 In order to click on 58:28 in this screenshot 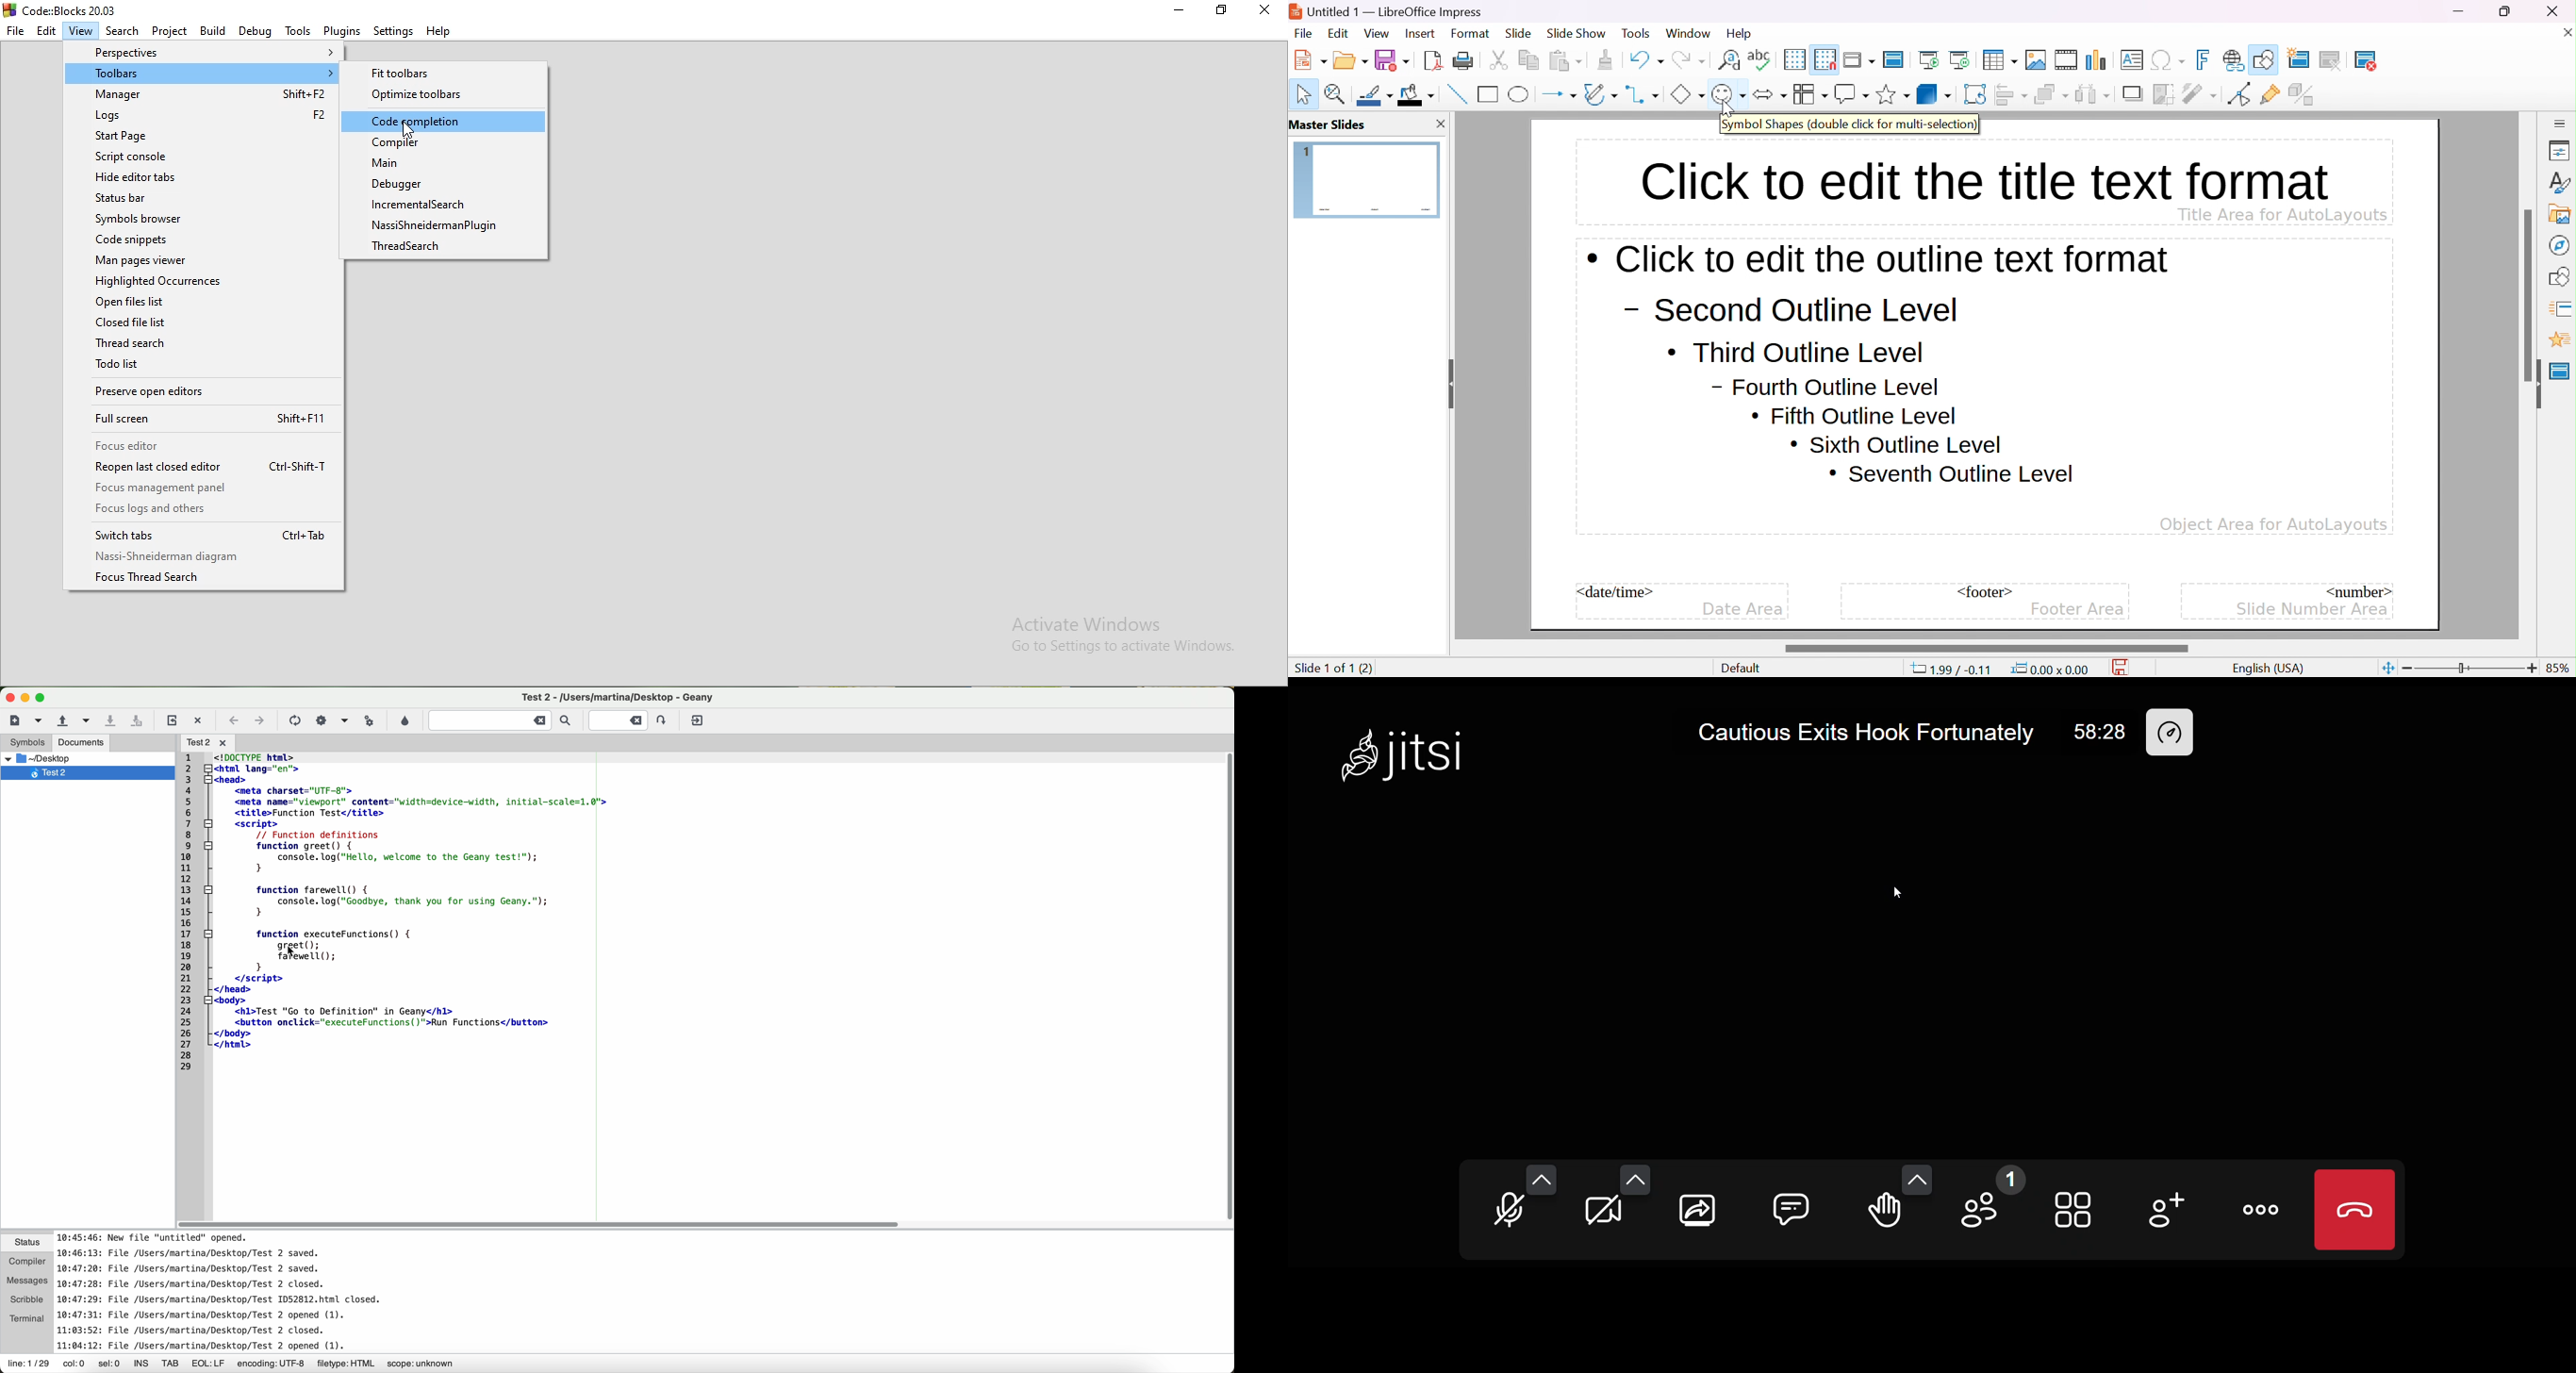, I will do `click(2101, 733)`.